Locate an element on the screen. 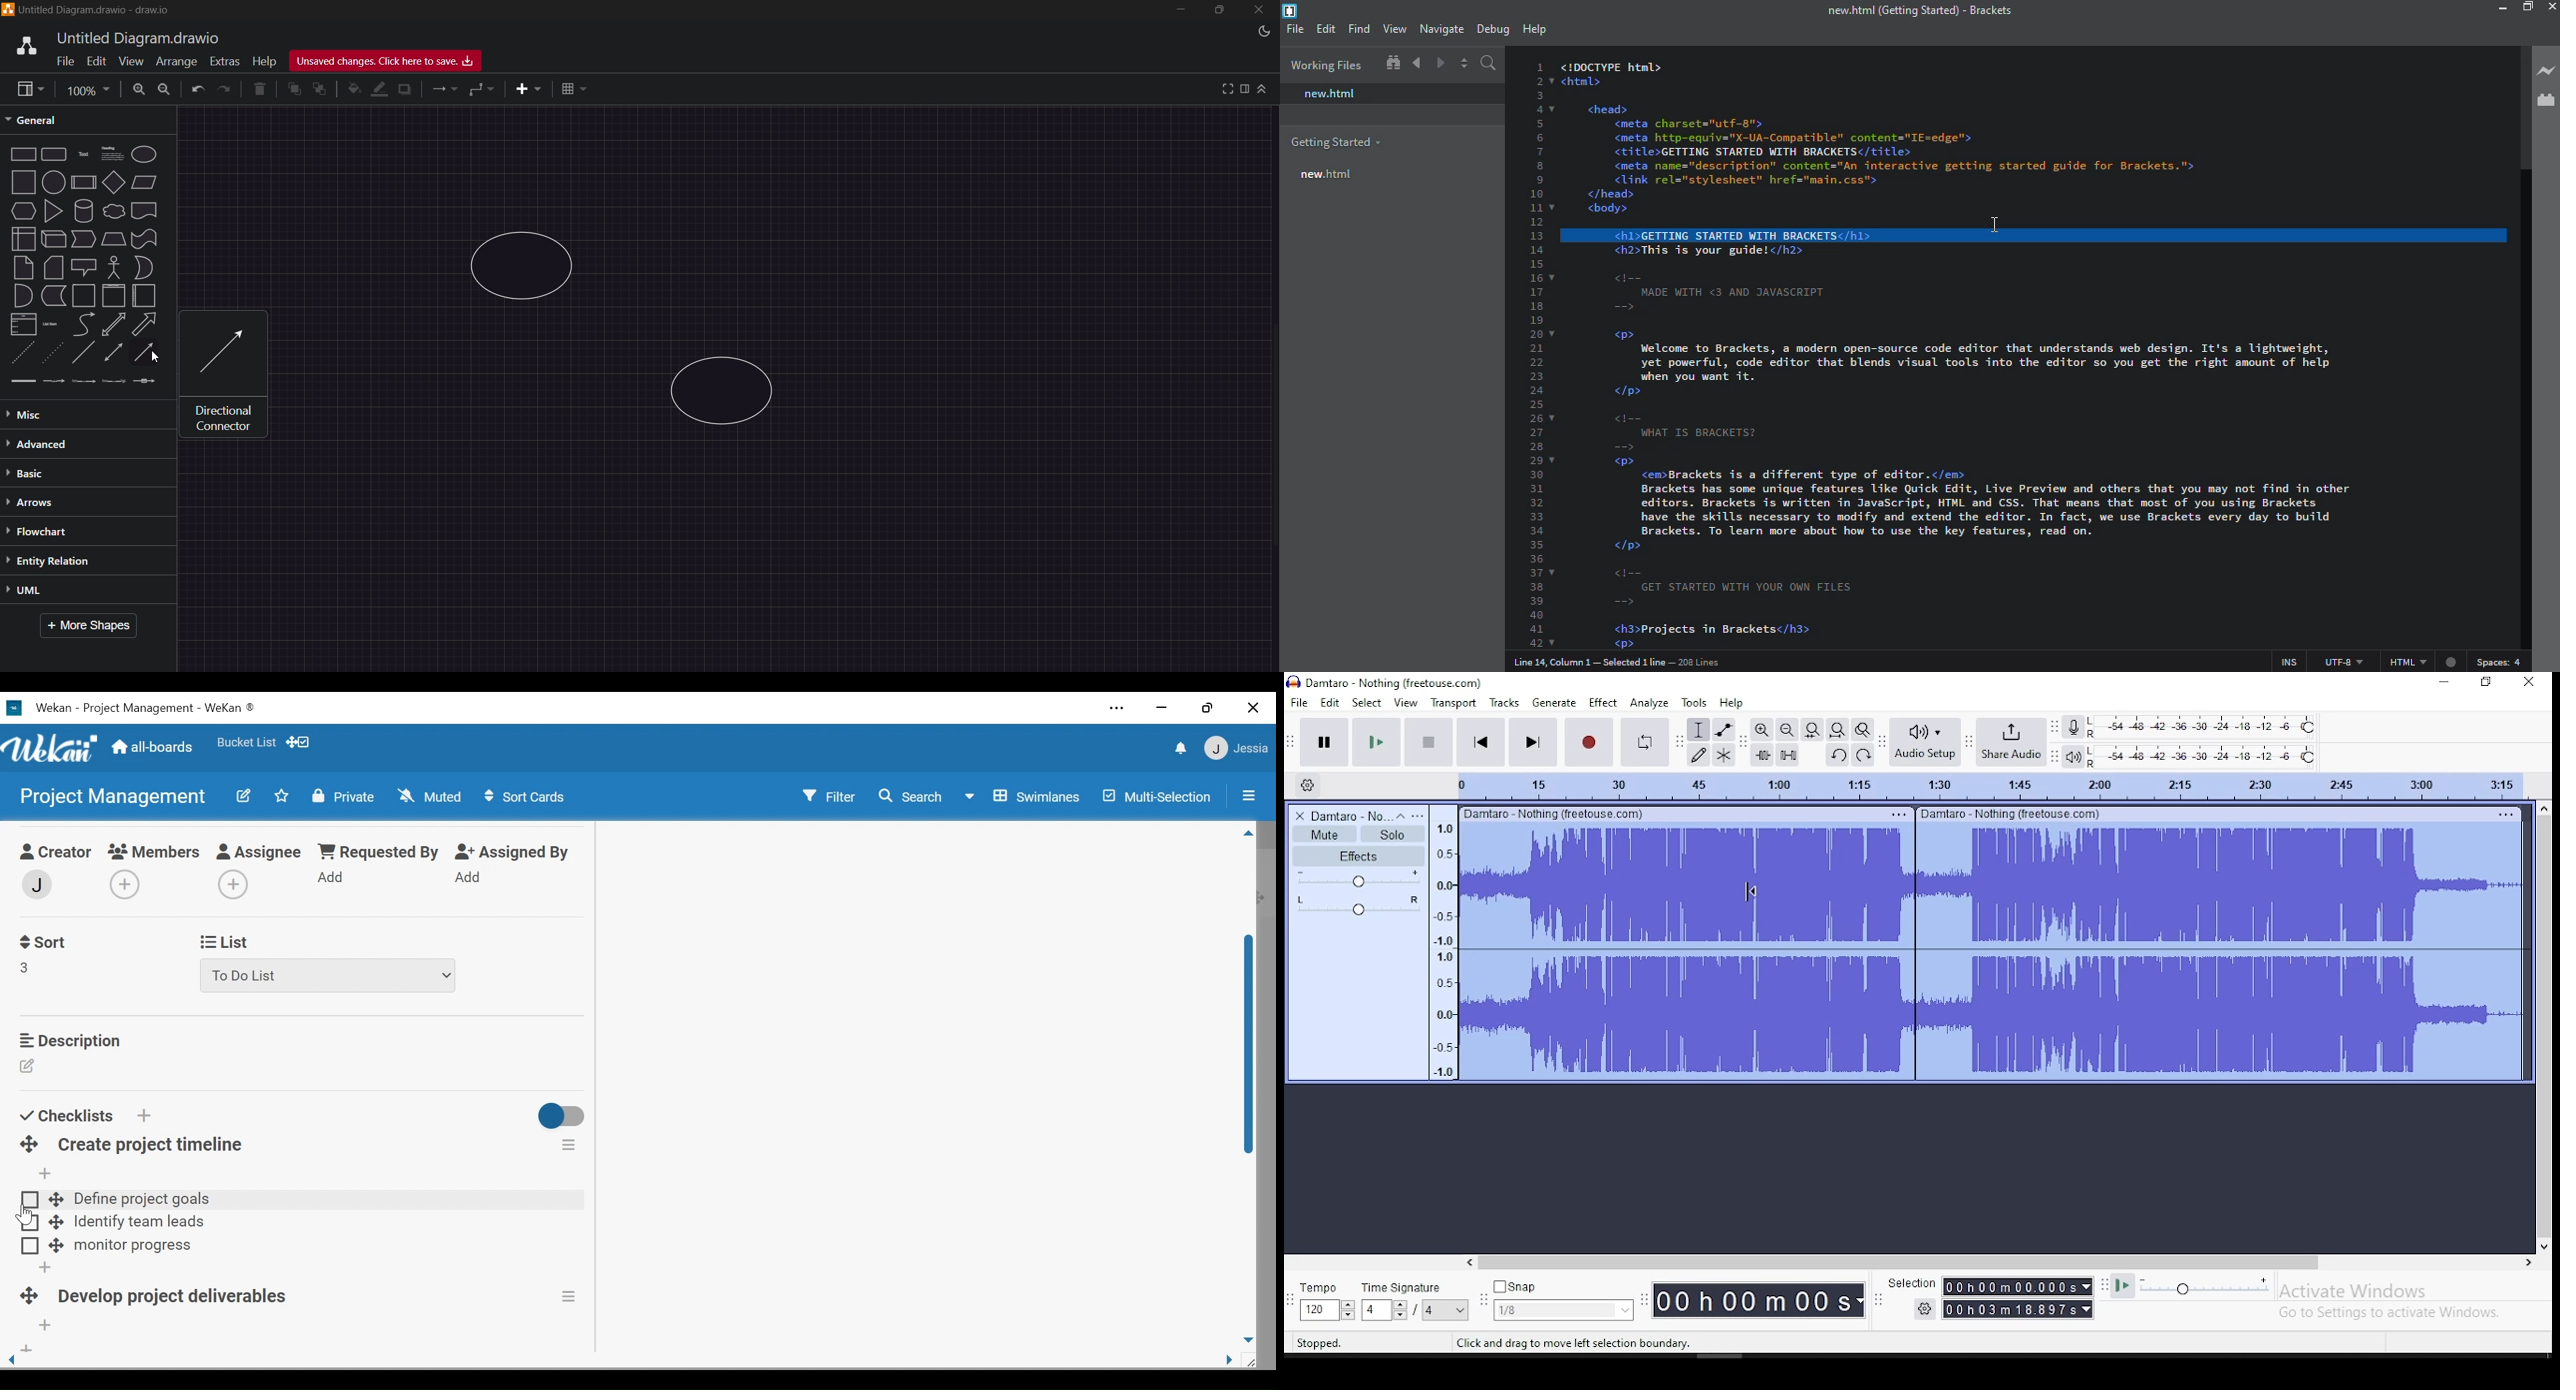 The height and width of the screenshot is (1400, 2576). scroll right is located at coordinates (2528, 1262).